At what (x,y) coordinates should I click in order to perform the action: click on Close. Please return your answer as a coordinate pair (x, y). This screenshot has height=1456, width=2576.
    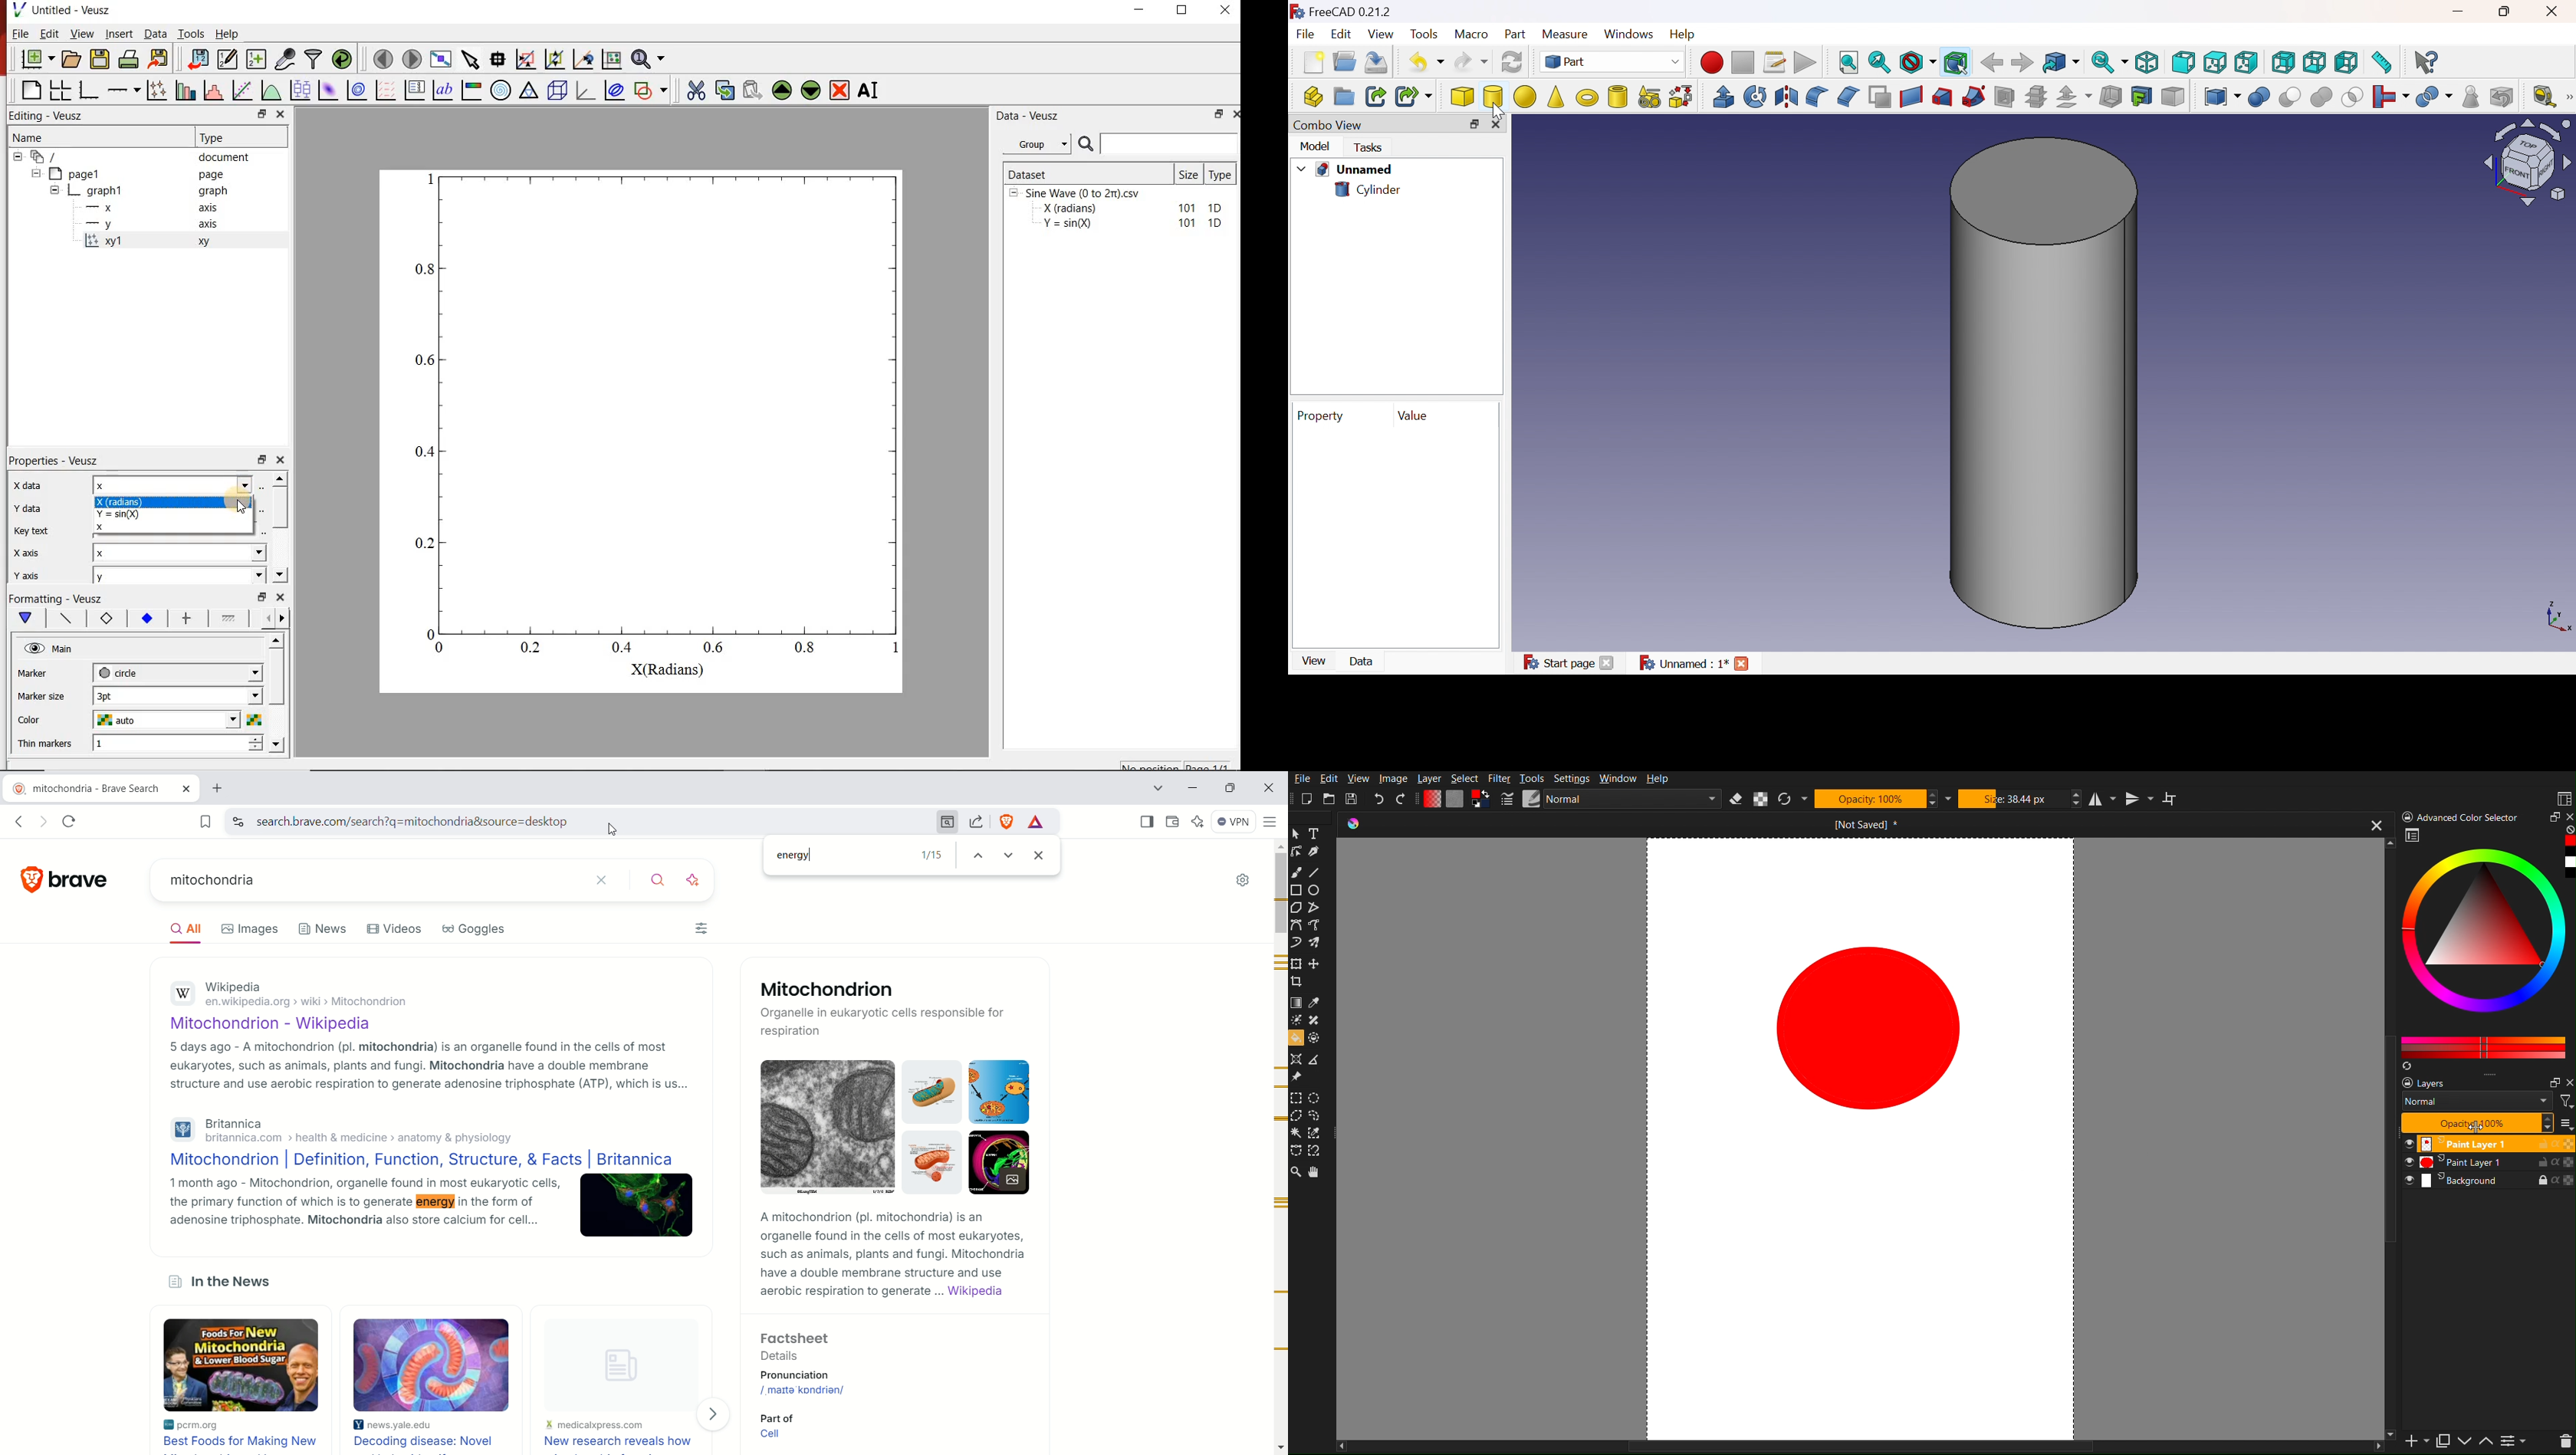
    Looking at the image, I should click on (1234, 116).